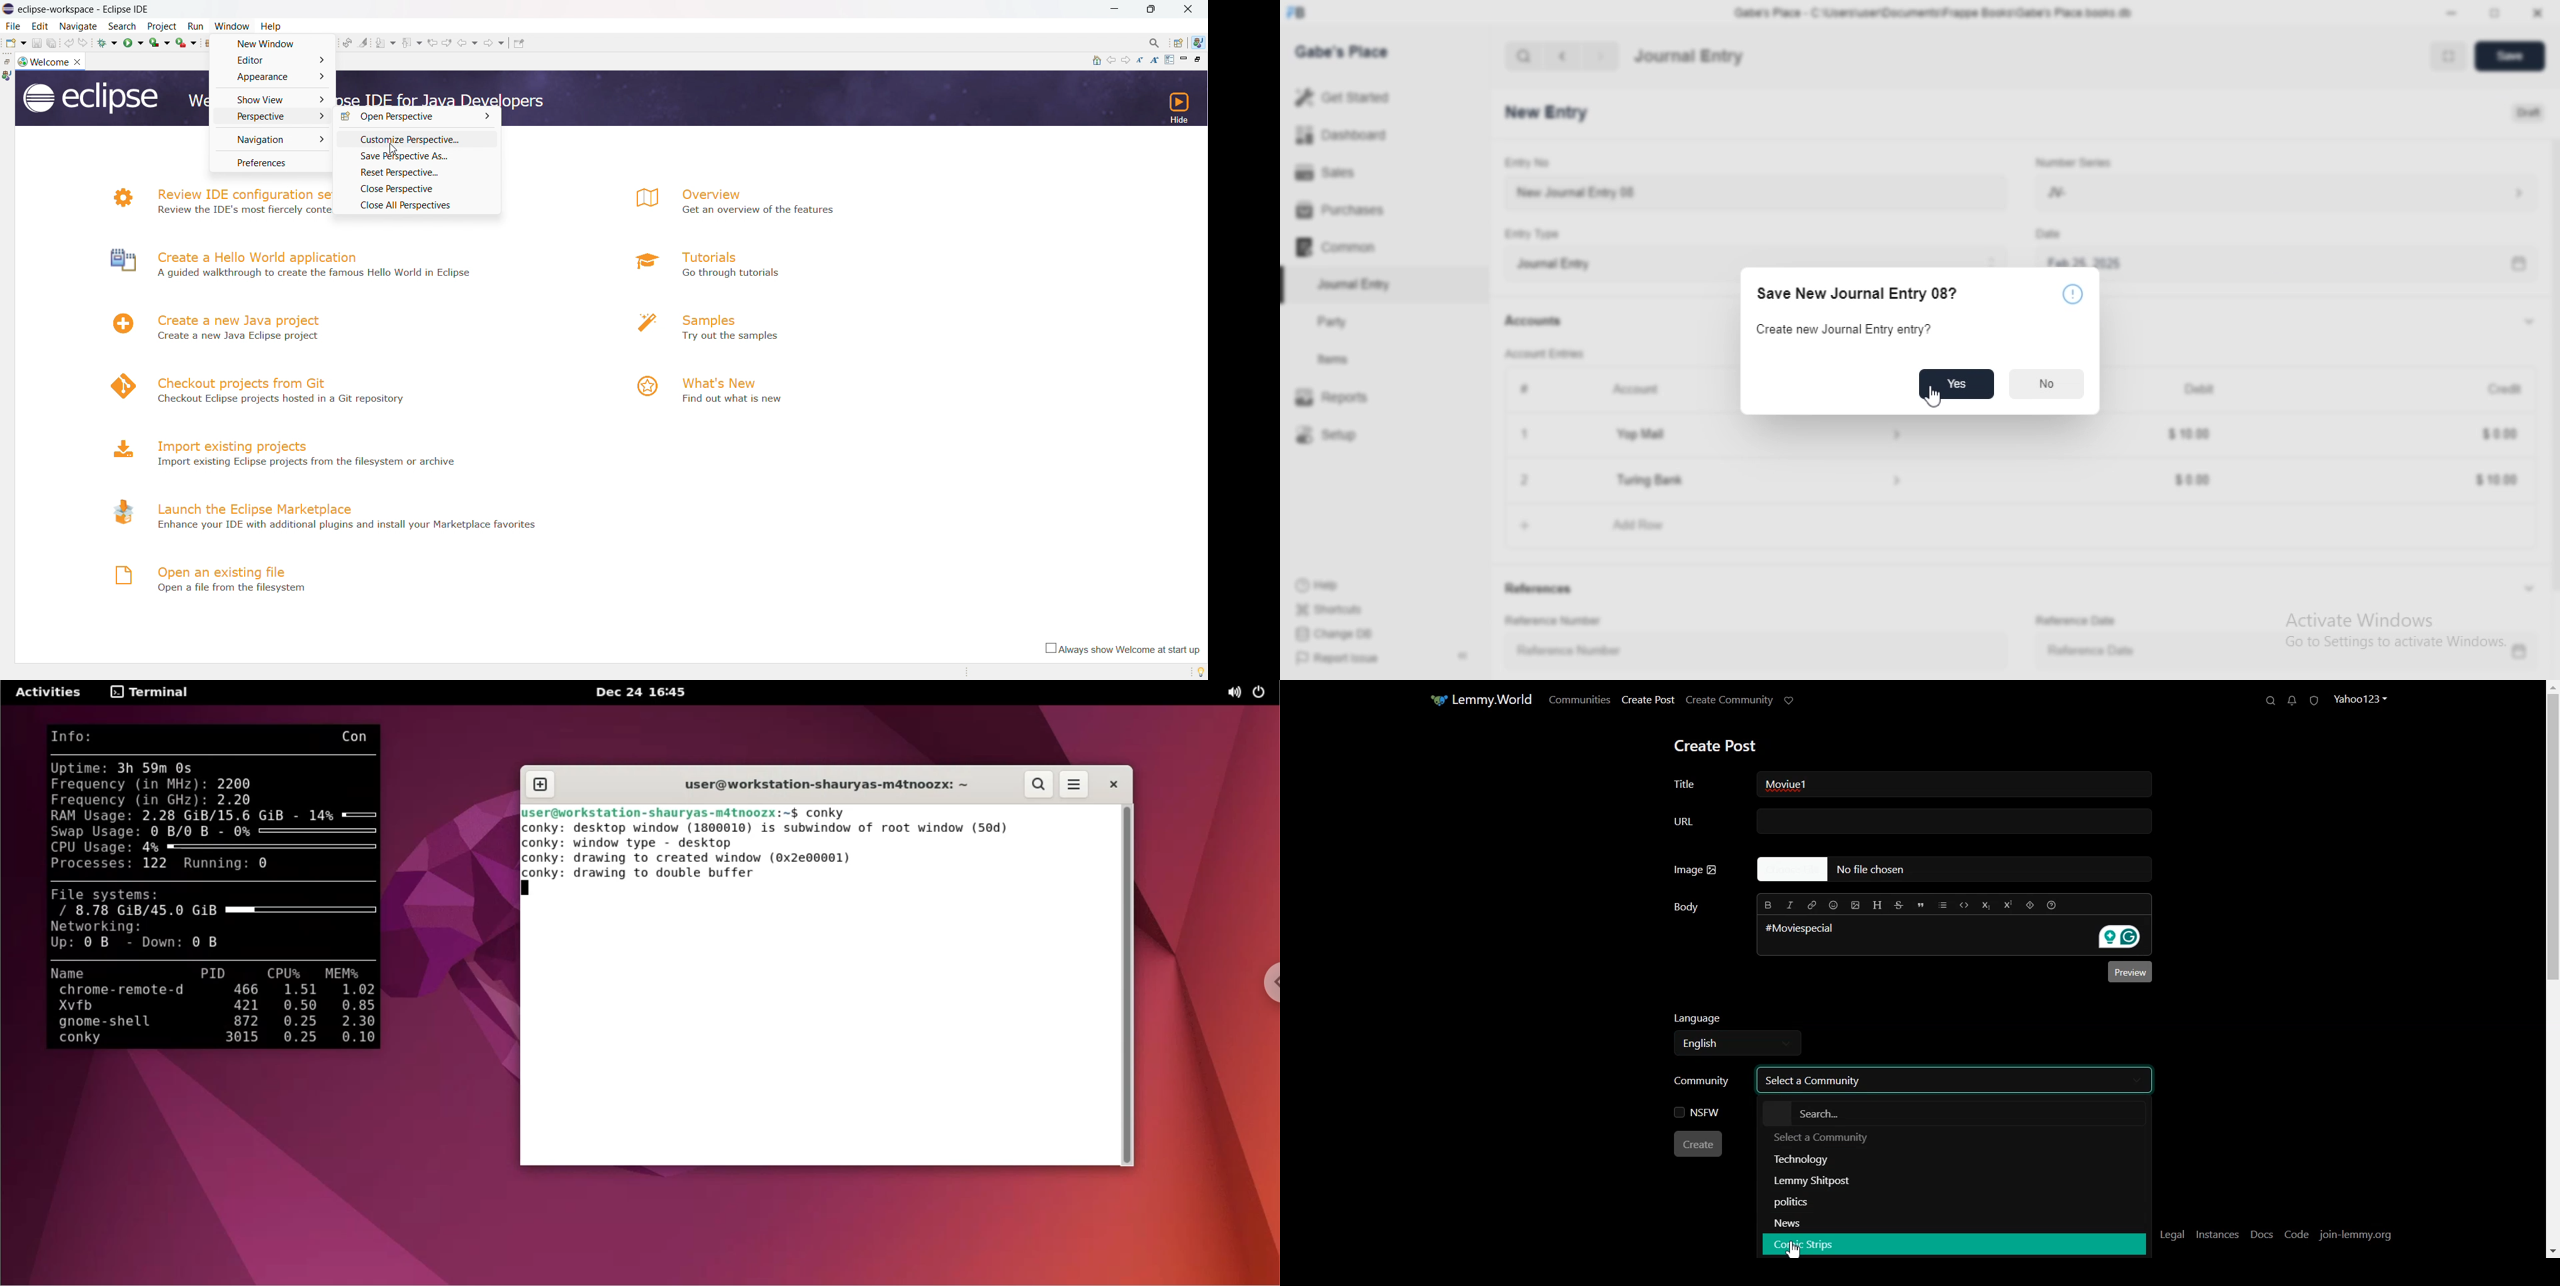 This screenshot has width=2576, height=1288. Describe the element at coordinates (1936, 398) in the screenshot. I see `cursor` at that location.